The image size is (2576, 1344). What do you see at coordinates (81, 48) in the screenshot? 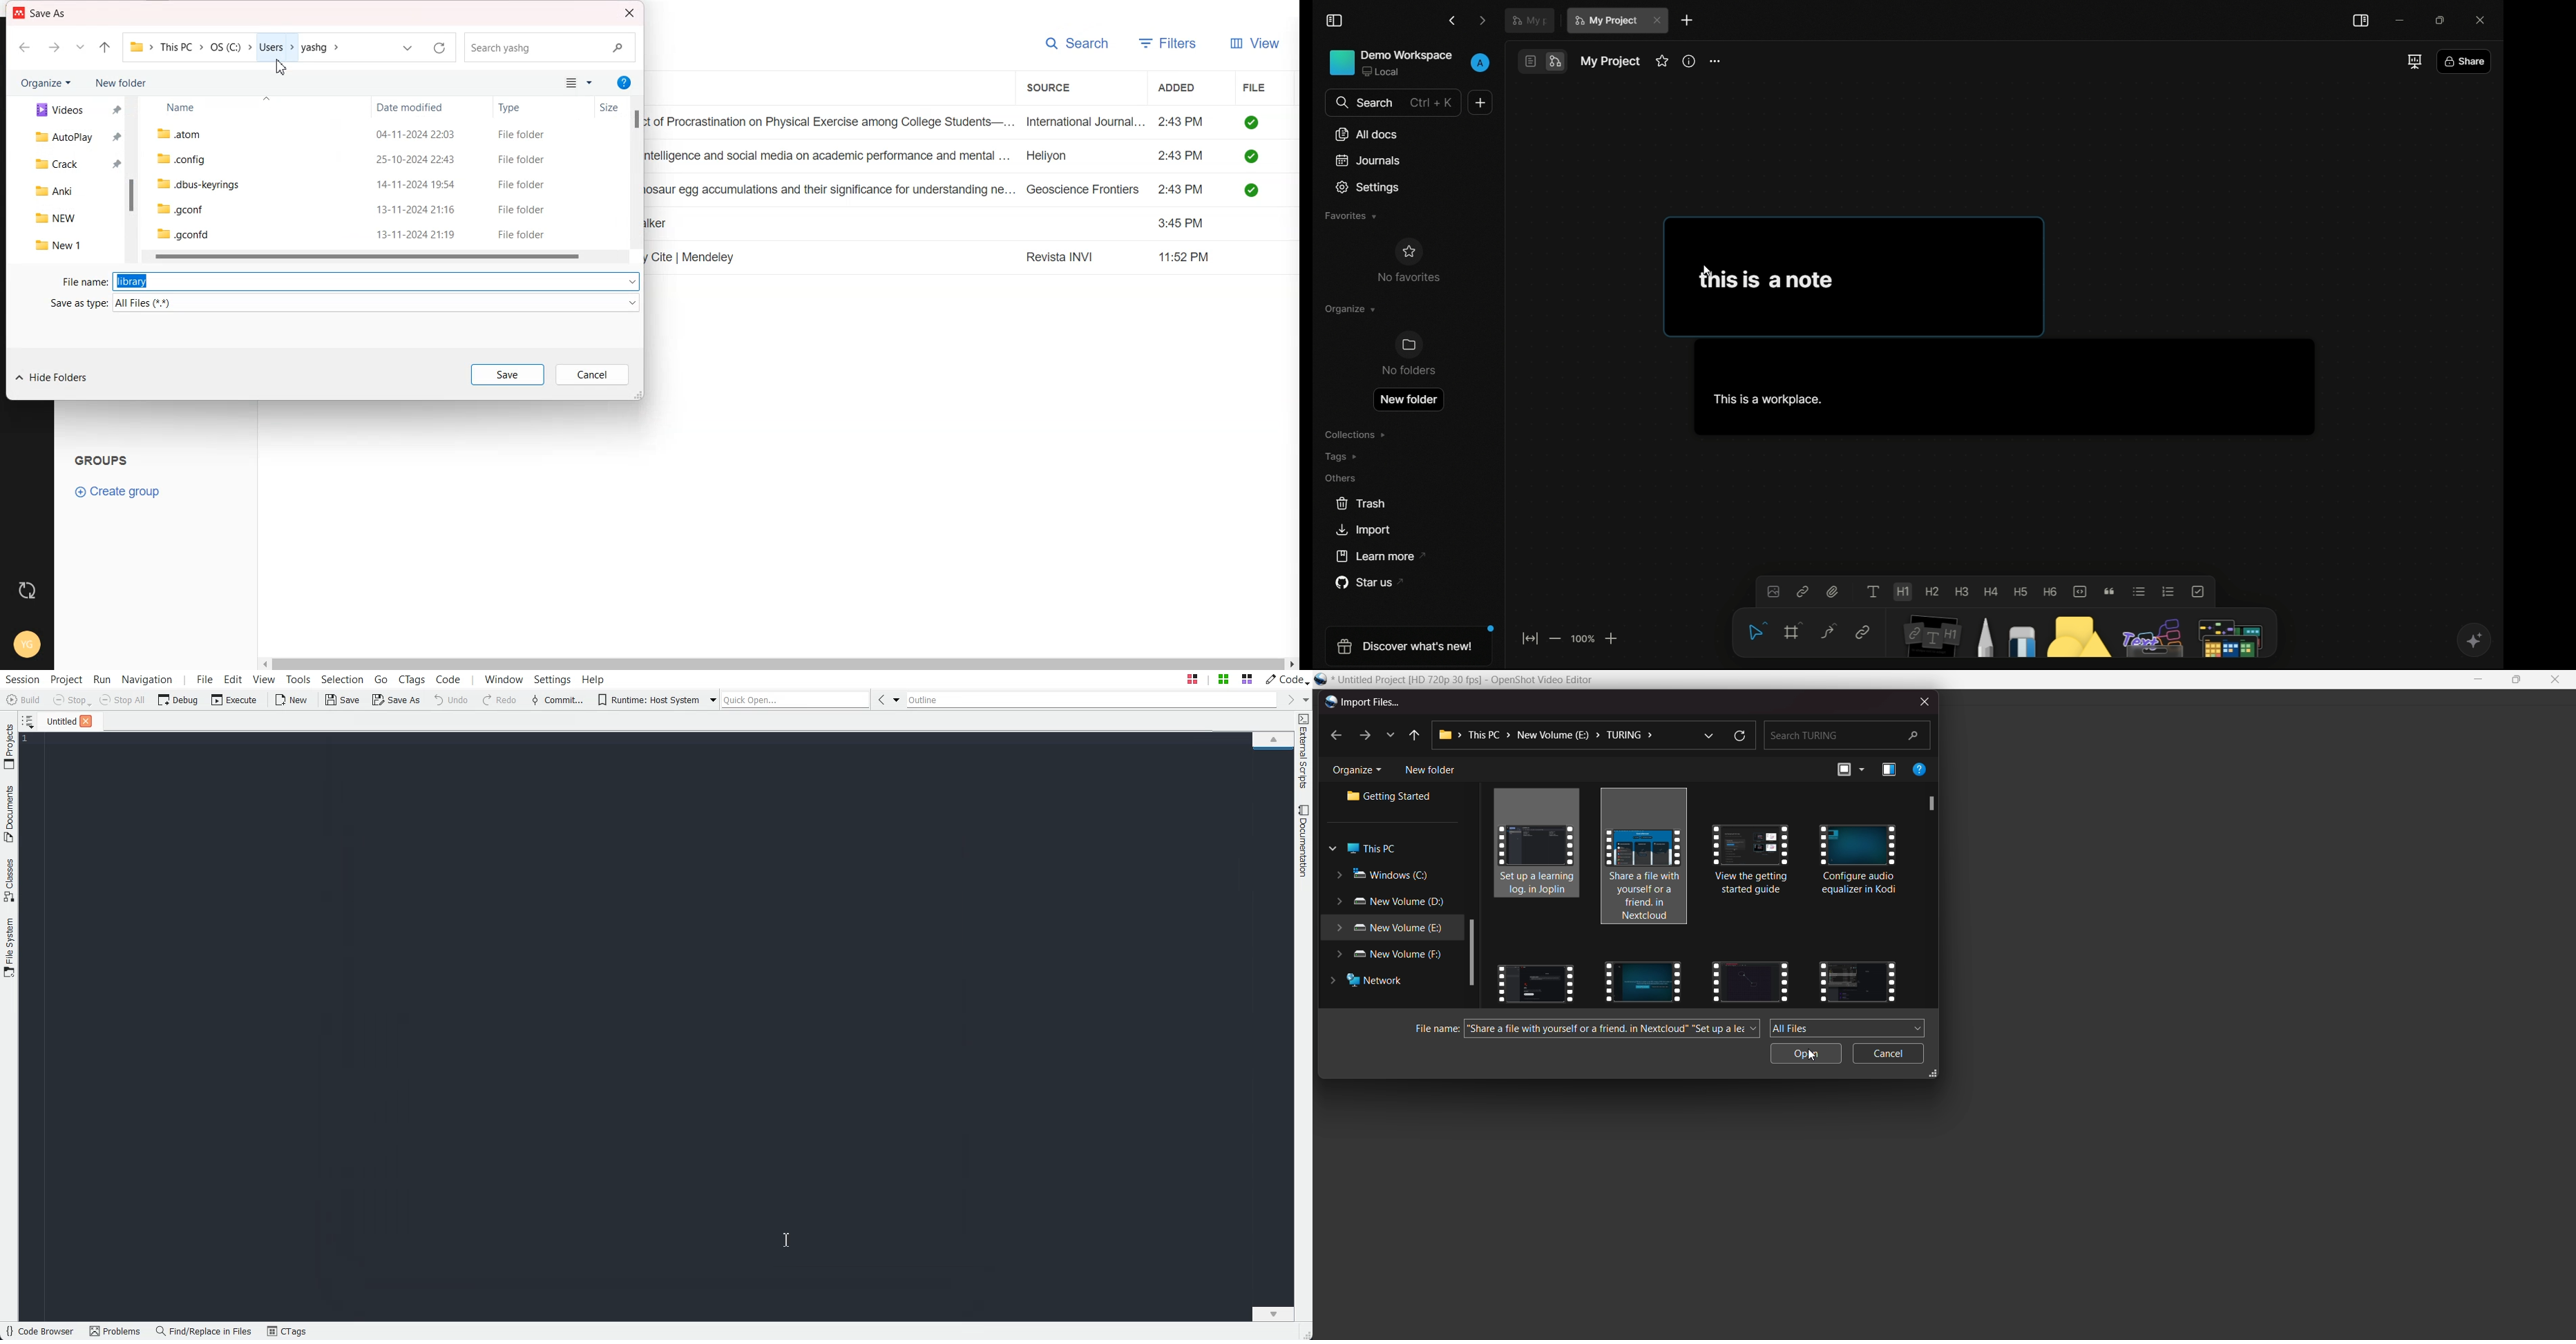
I see `Recent file` at bounding box center [81, 48].